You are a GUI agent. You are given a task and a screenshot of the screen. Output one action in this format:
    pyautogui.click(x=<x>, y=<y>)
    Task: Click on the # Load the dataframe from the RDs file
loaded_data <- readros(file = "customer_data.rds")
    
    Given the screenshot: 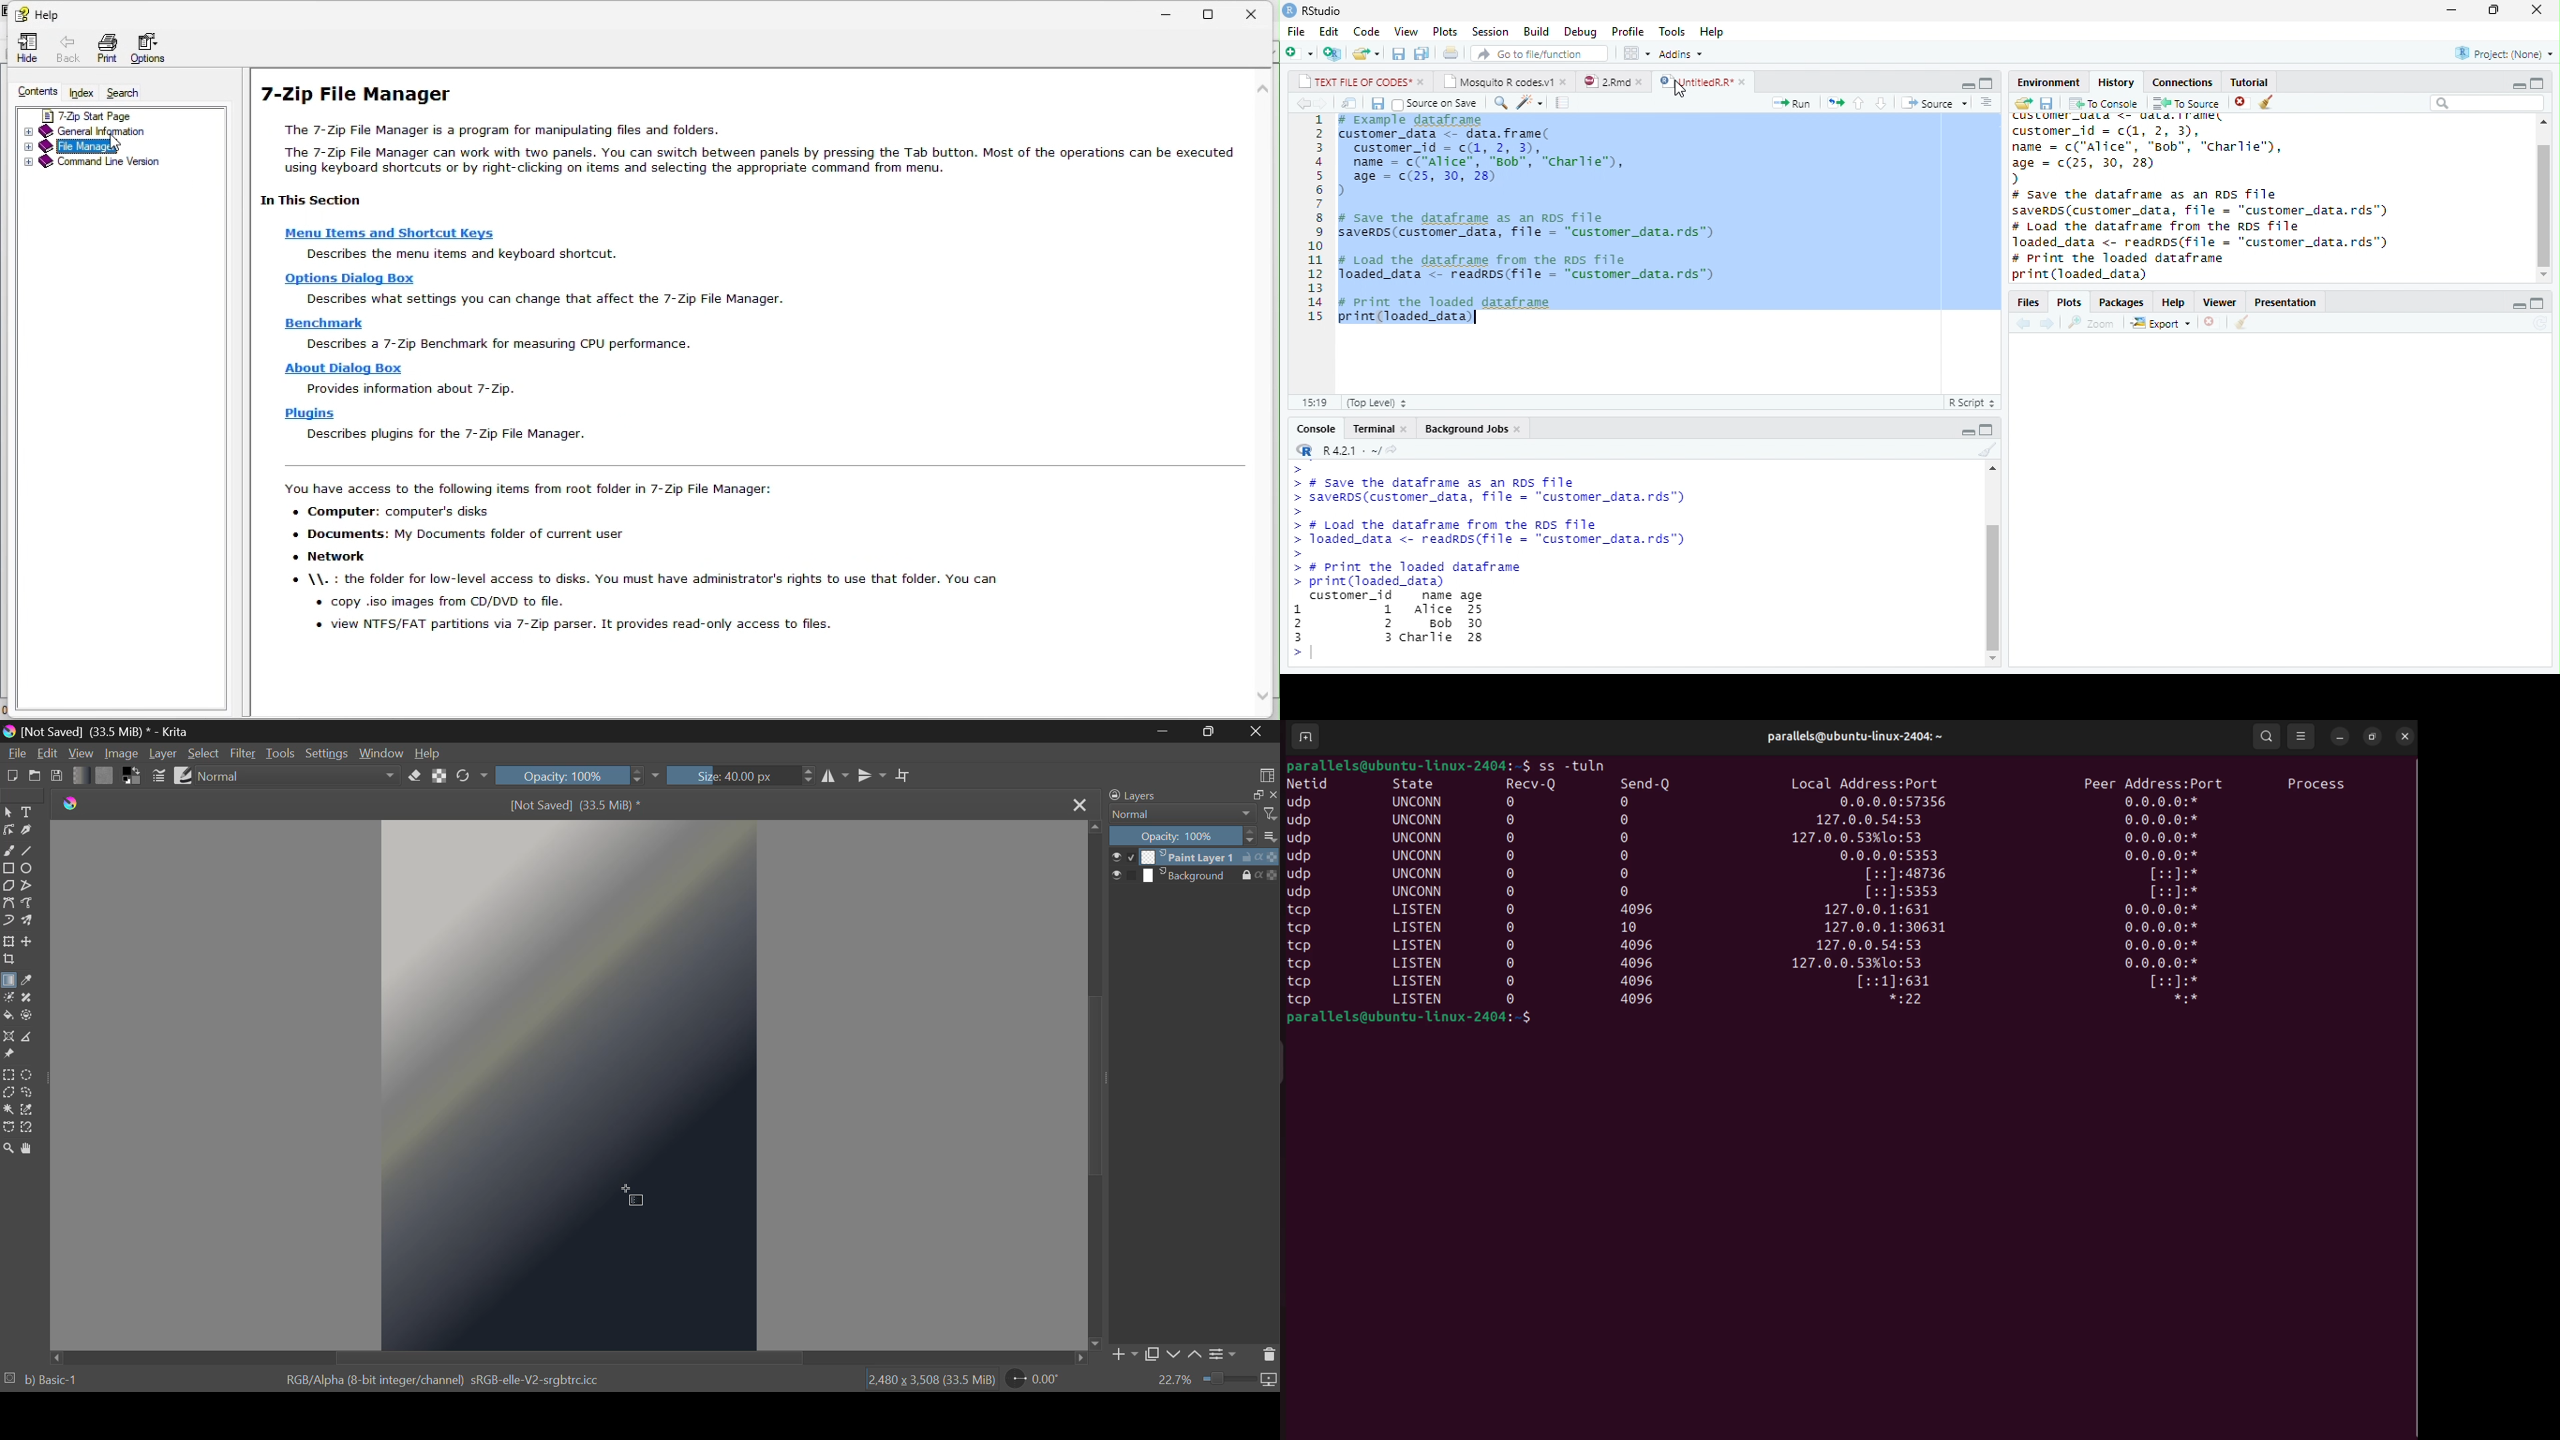 What is the action you would take?
    pyautogui.click(x=1529, y=268)
    